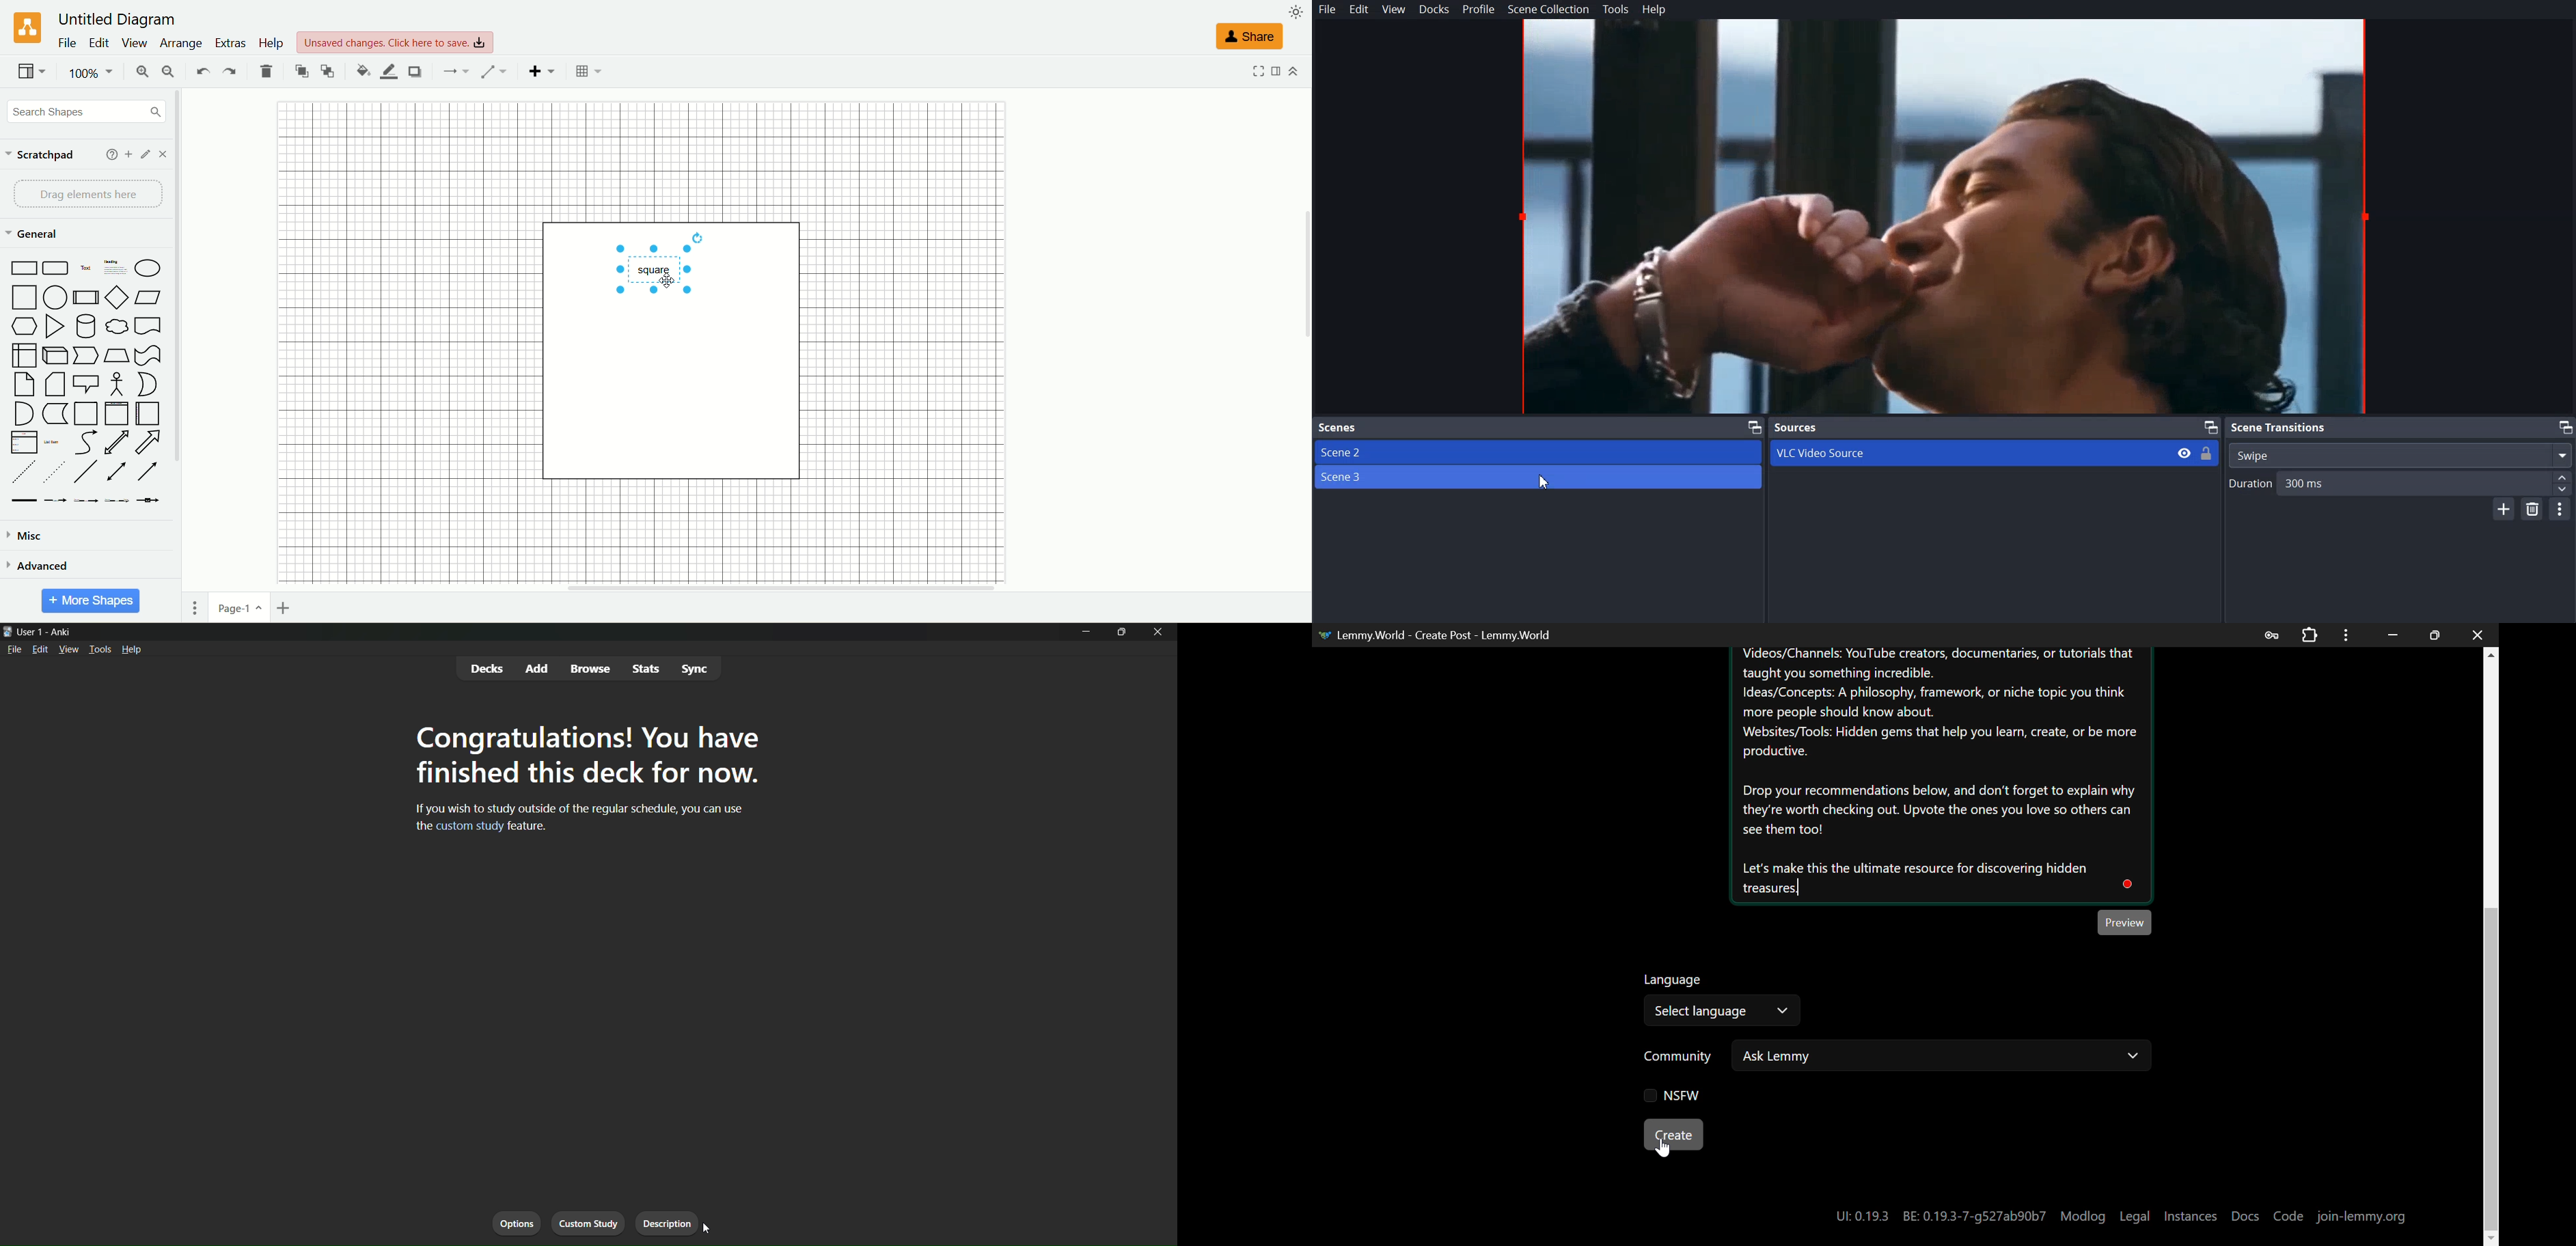 The height and width of the screenshot is (1260, 2576). What do you see at coordinates (14, 652) in the screenshot?
I see `file` at bounding box center [14, 652].